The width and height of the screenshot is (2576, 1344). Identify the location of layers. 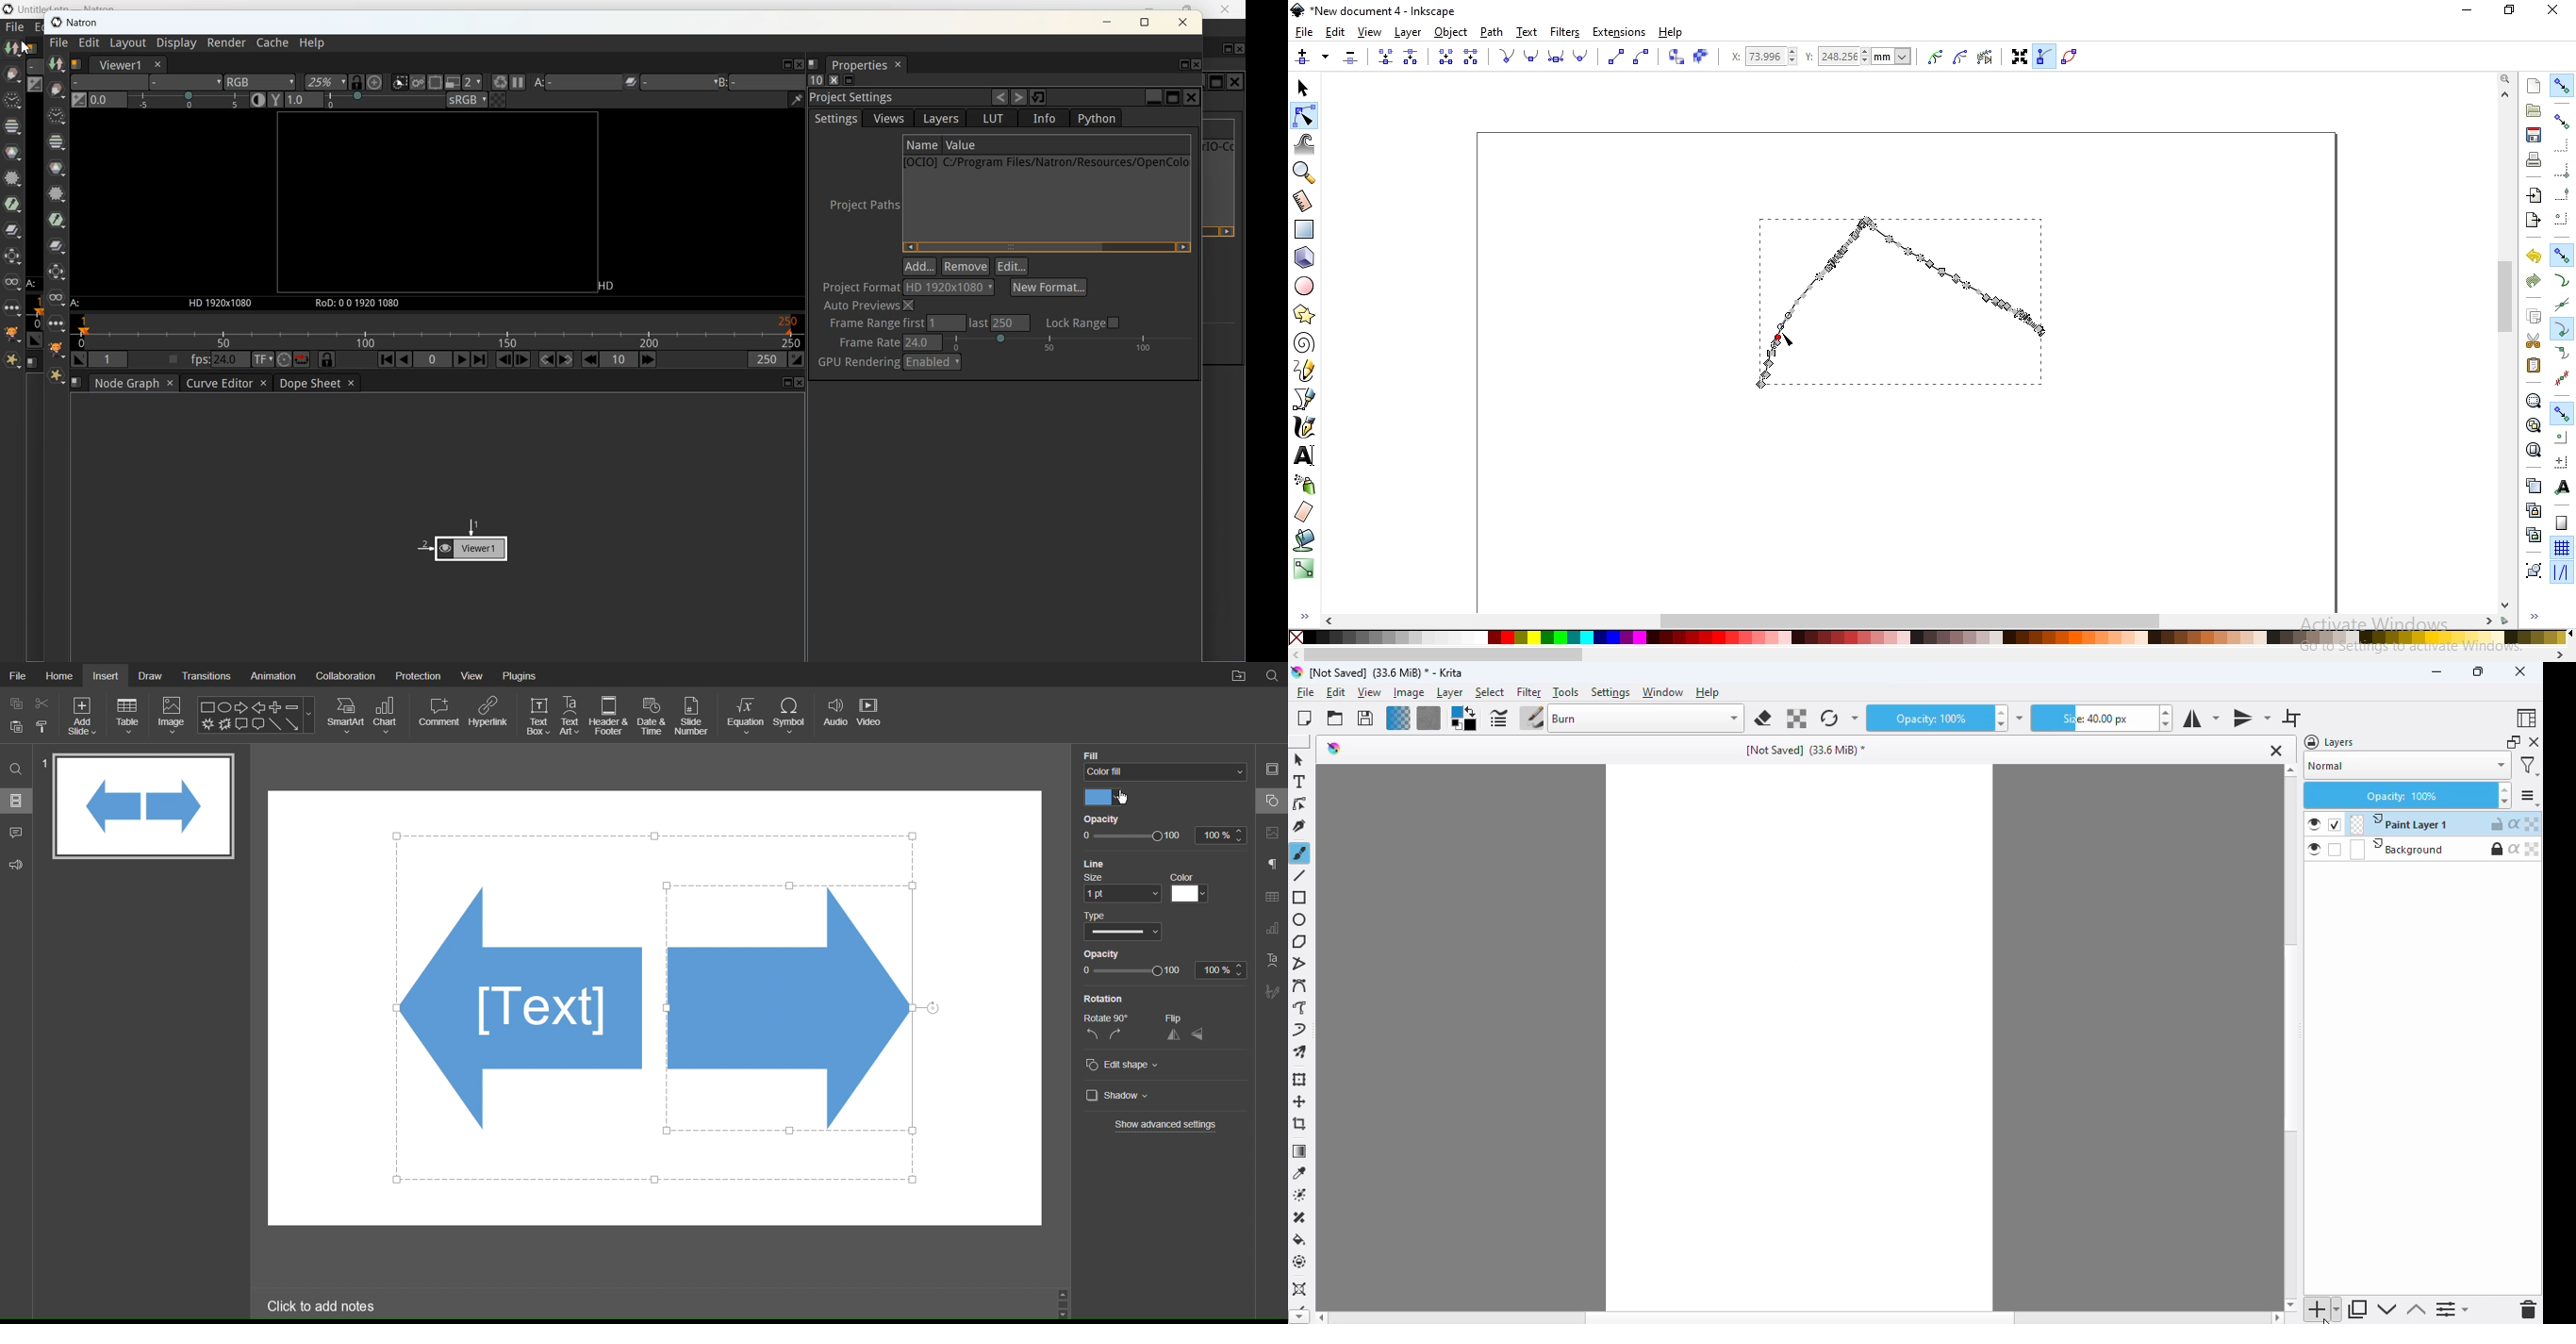
(2331, 742).